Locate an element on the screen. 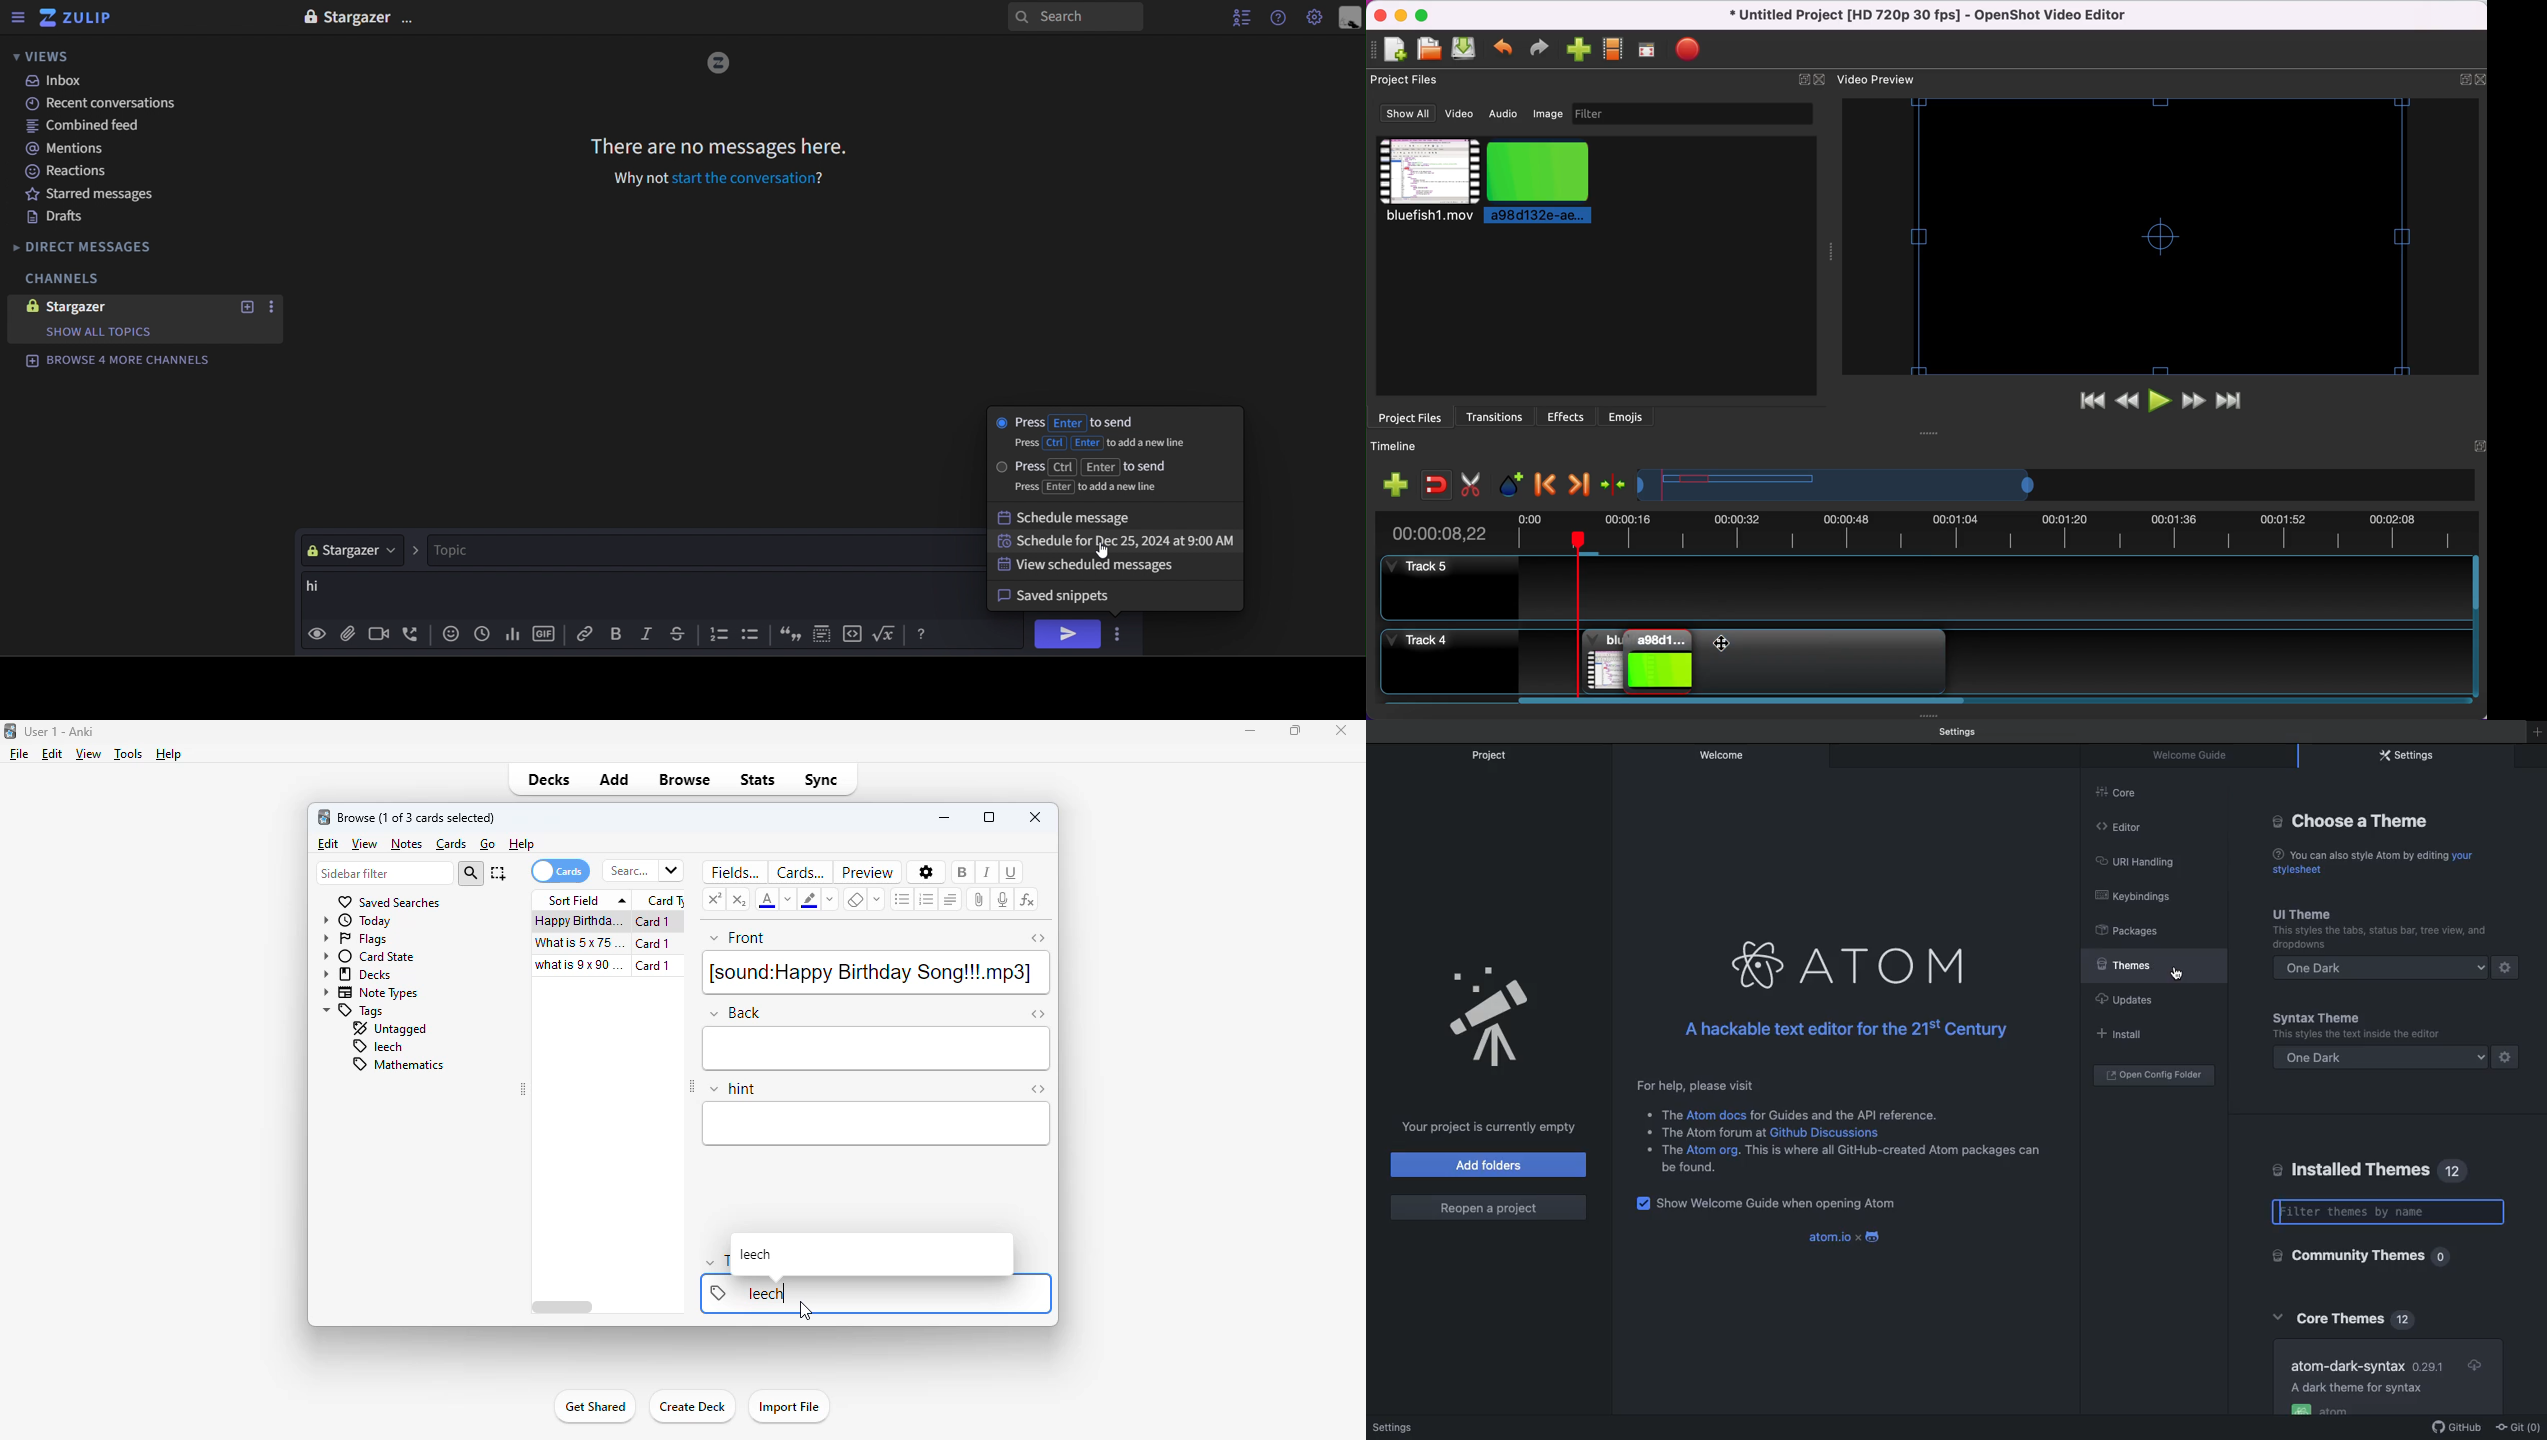  hint is located at coordinates (877, 1124).